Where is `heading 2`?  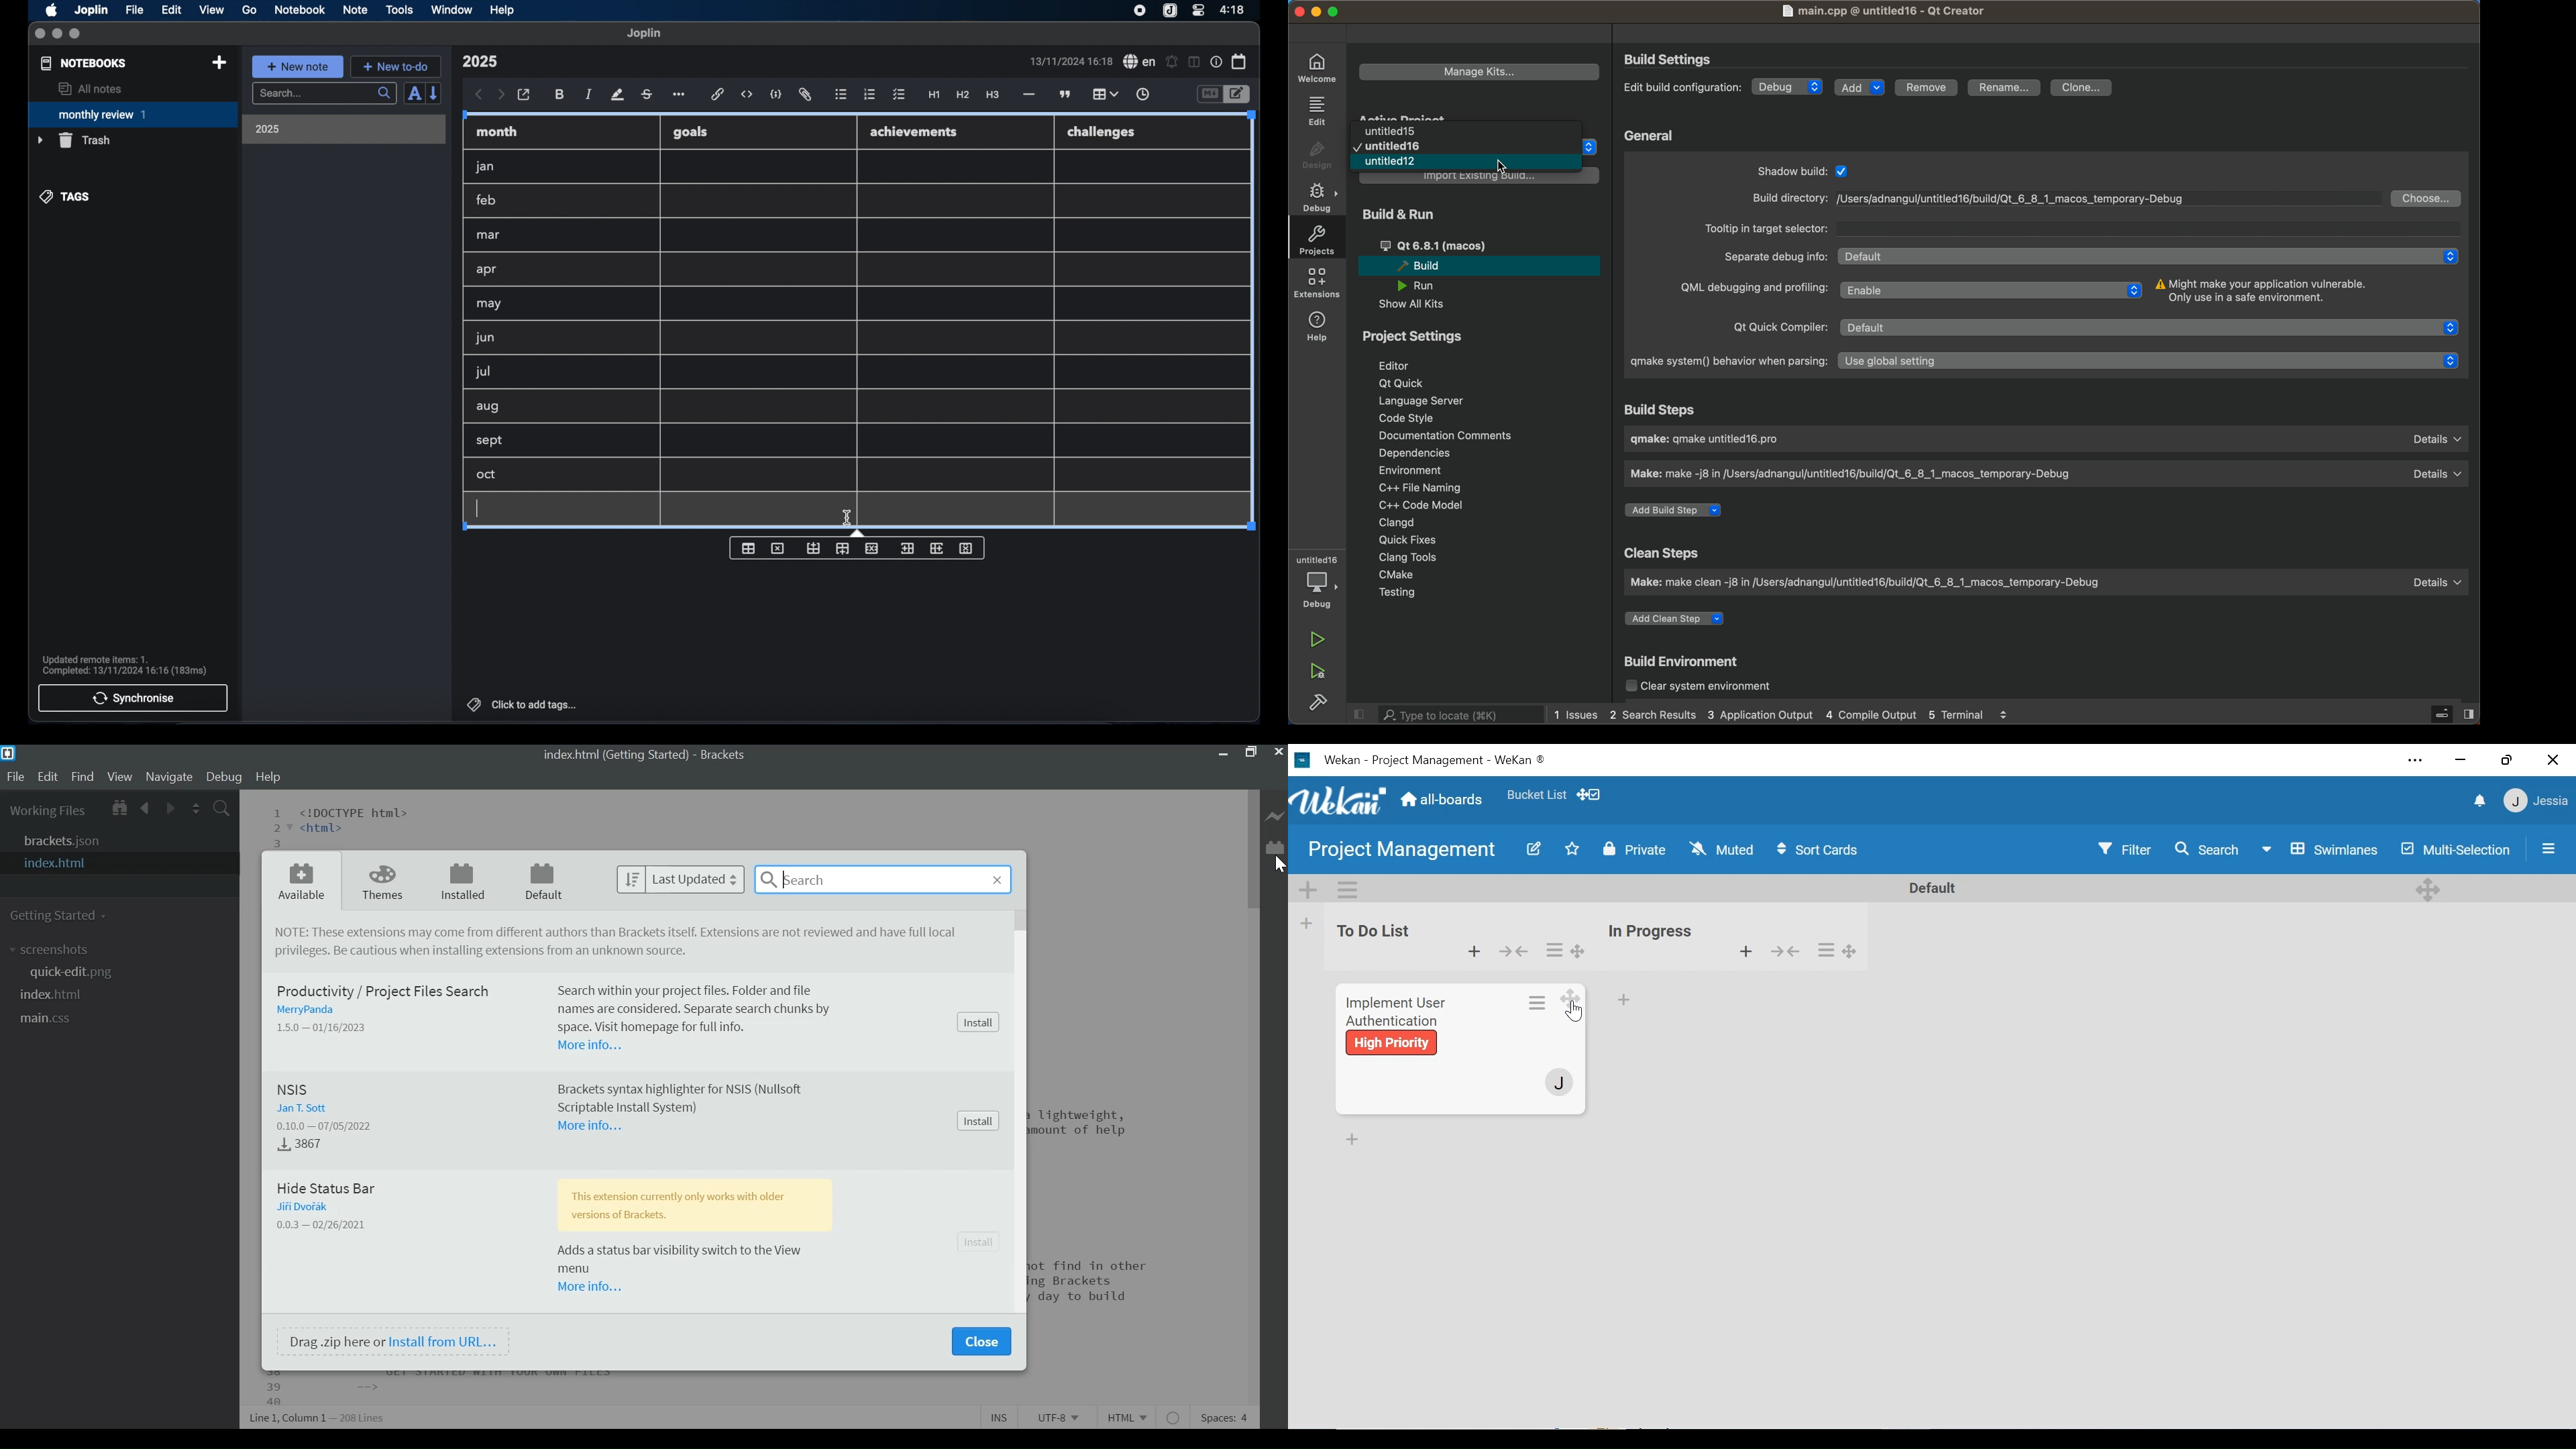 heading 2 is located at coordinates (963, 95).